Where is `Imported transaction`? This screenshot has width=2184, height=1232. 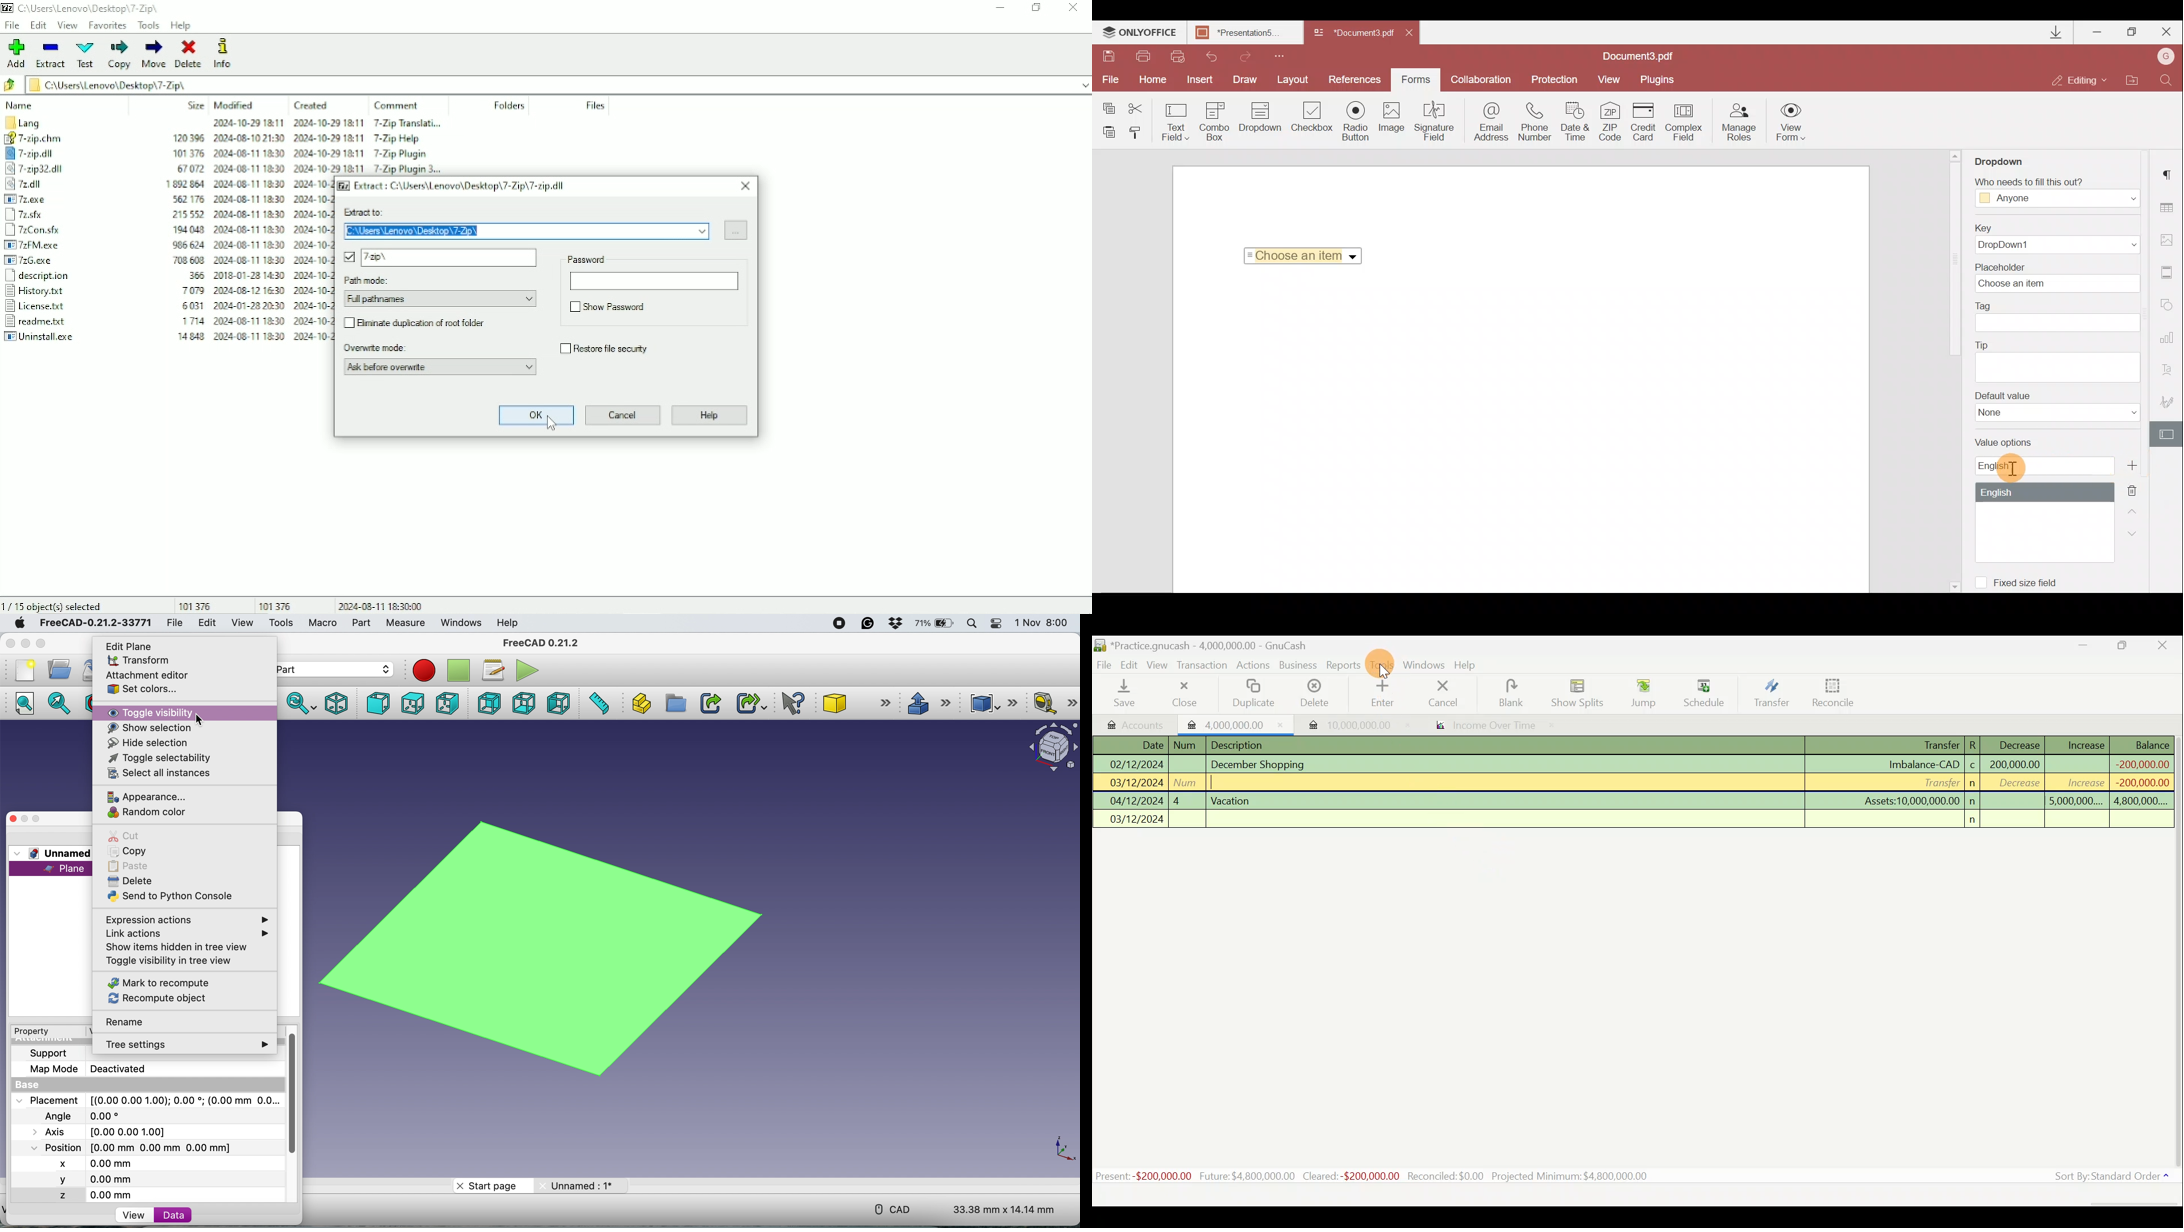 Imported transaction is located at coordinates (1231, 723).